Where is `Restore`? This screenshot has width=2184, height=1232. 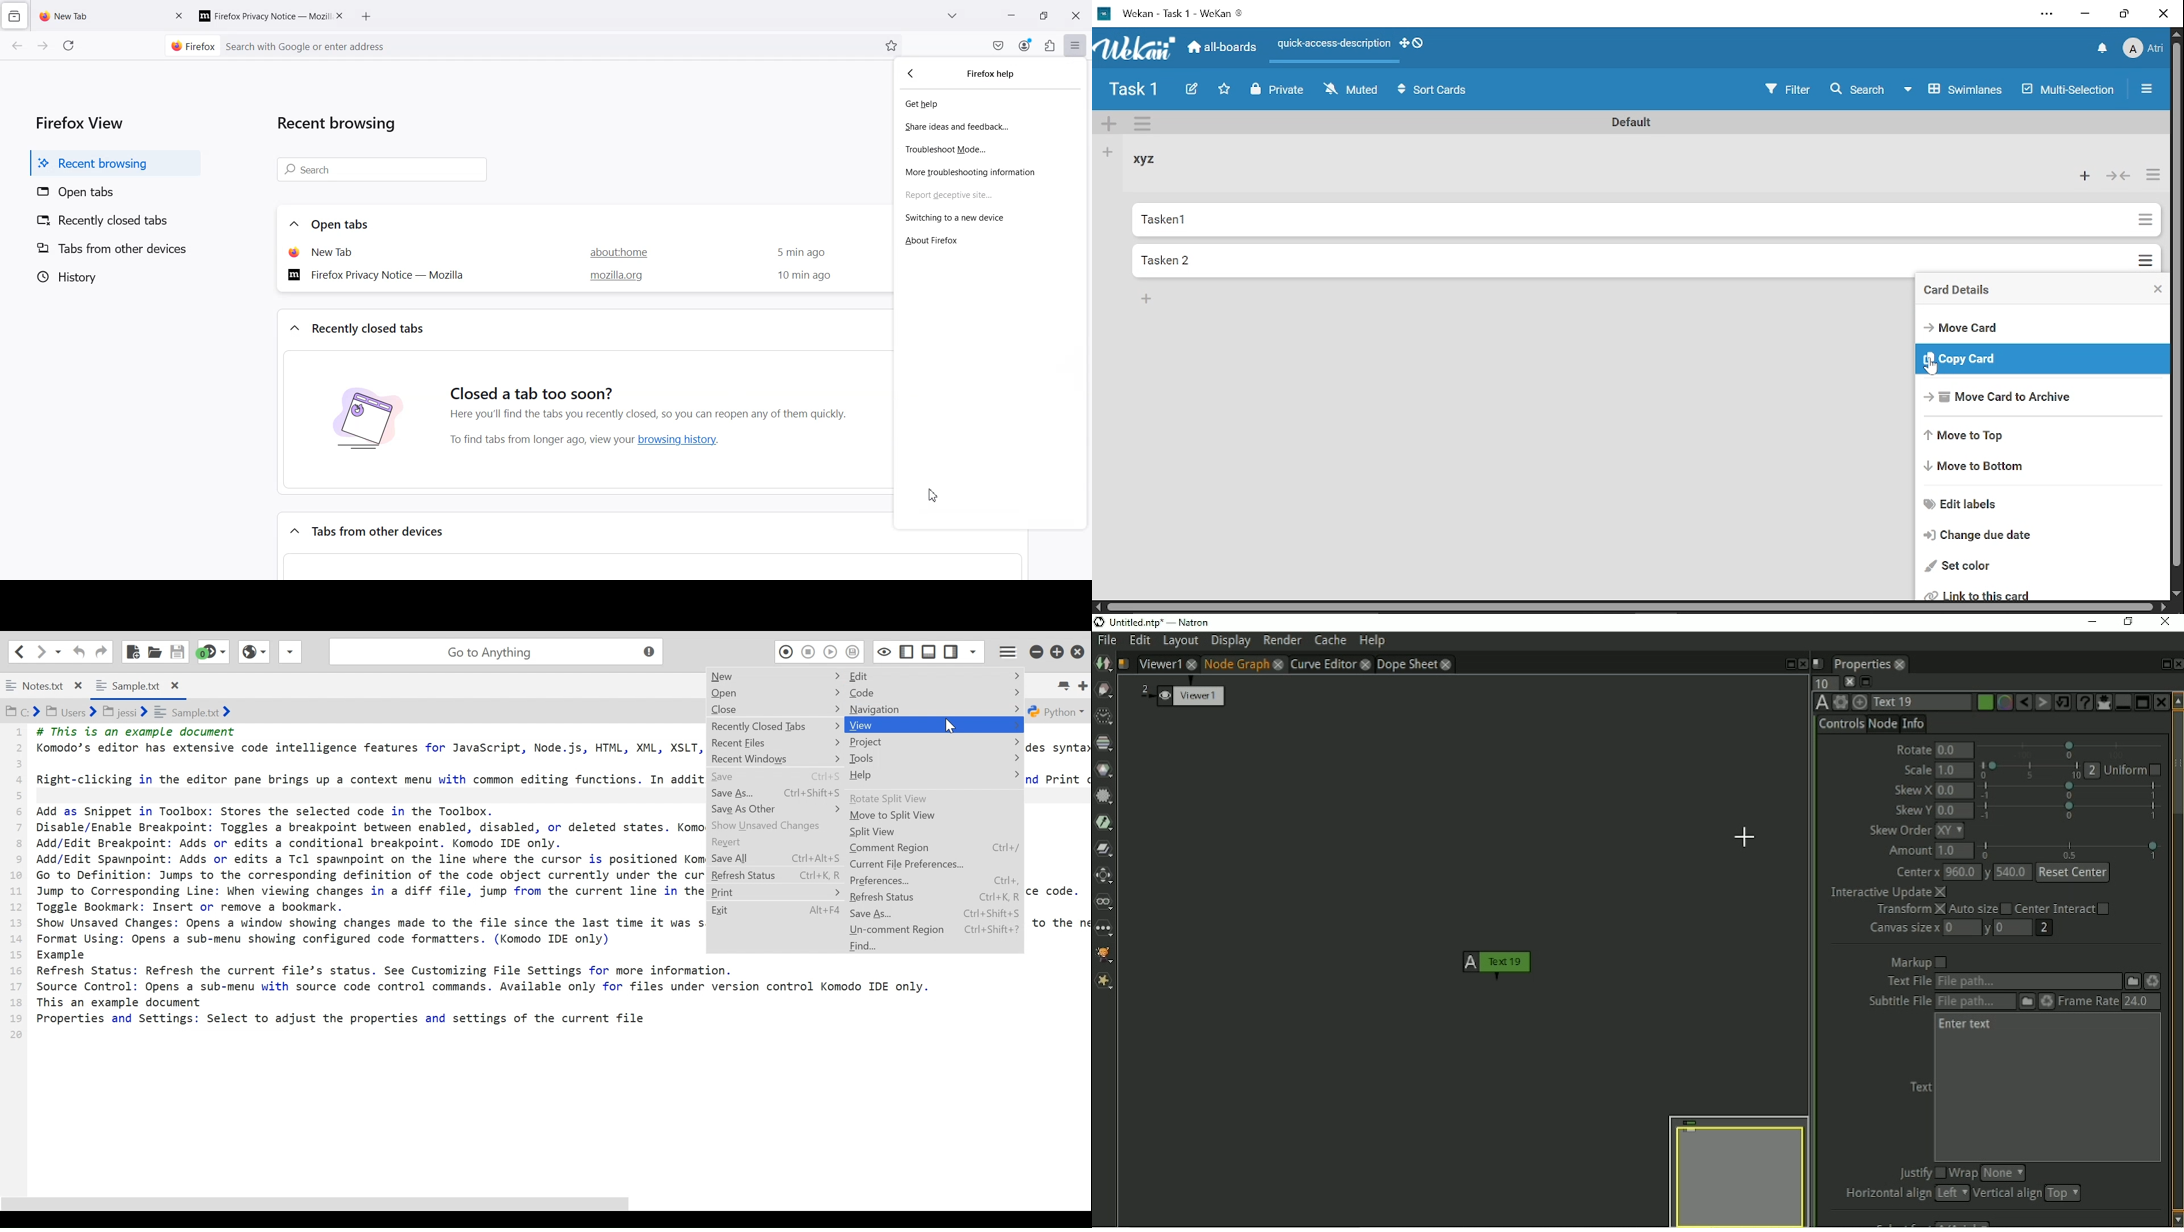
Restore is located at coordinates (1059, 652).